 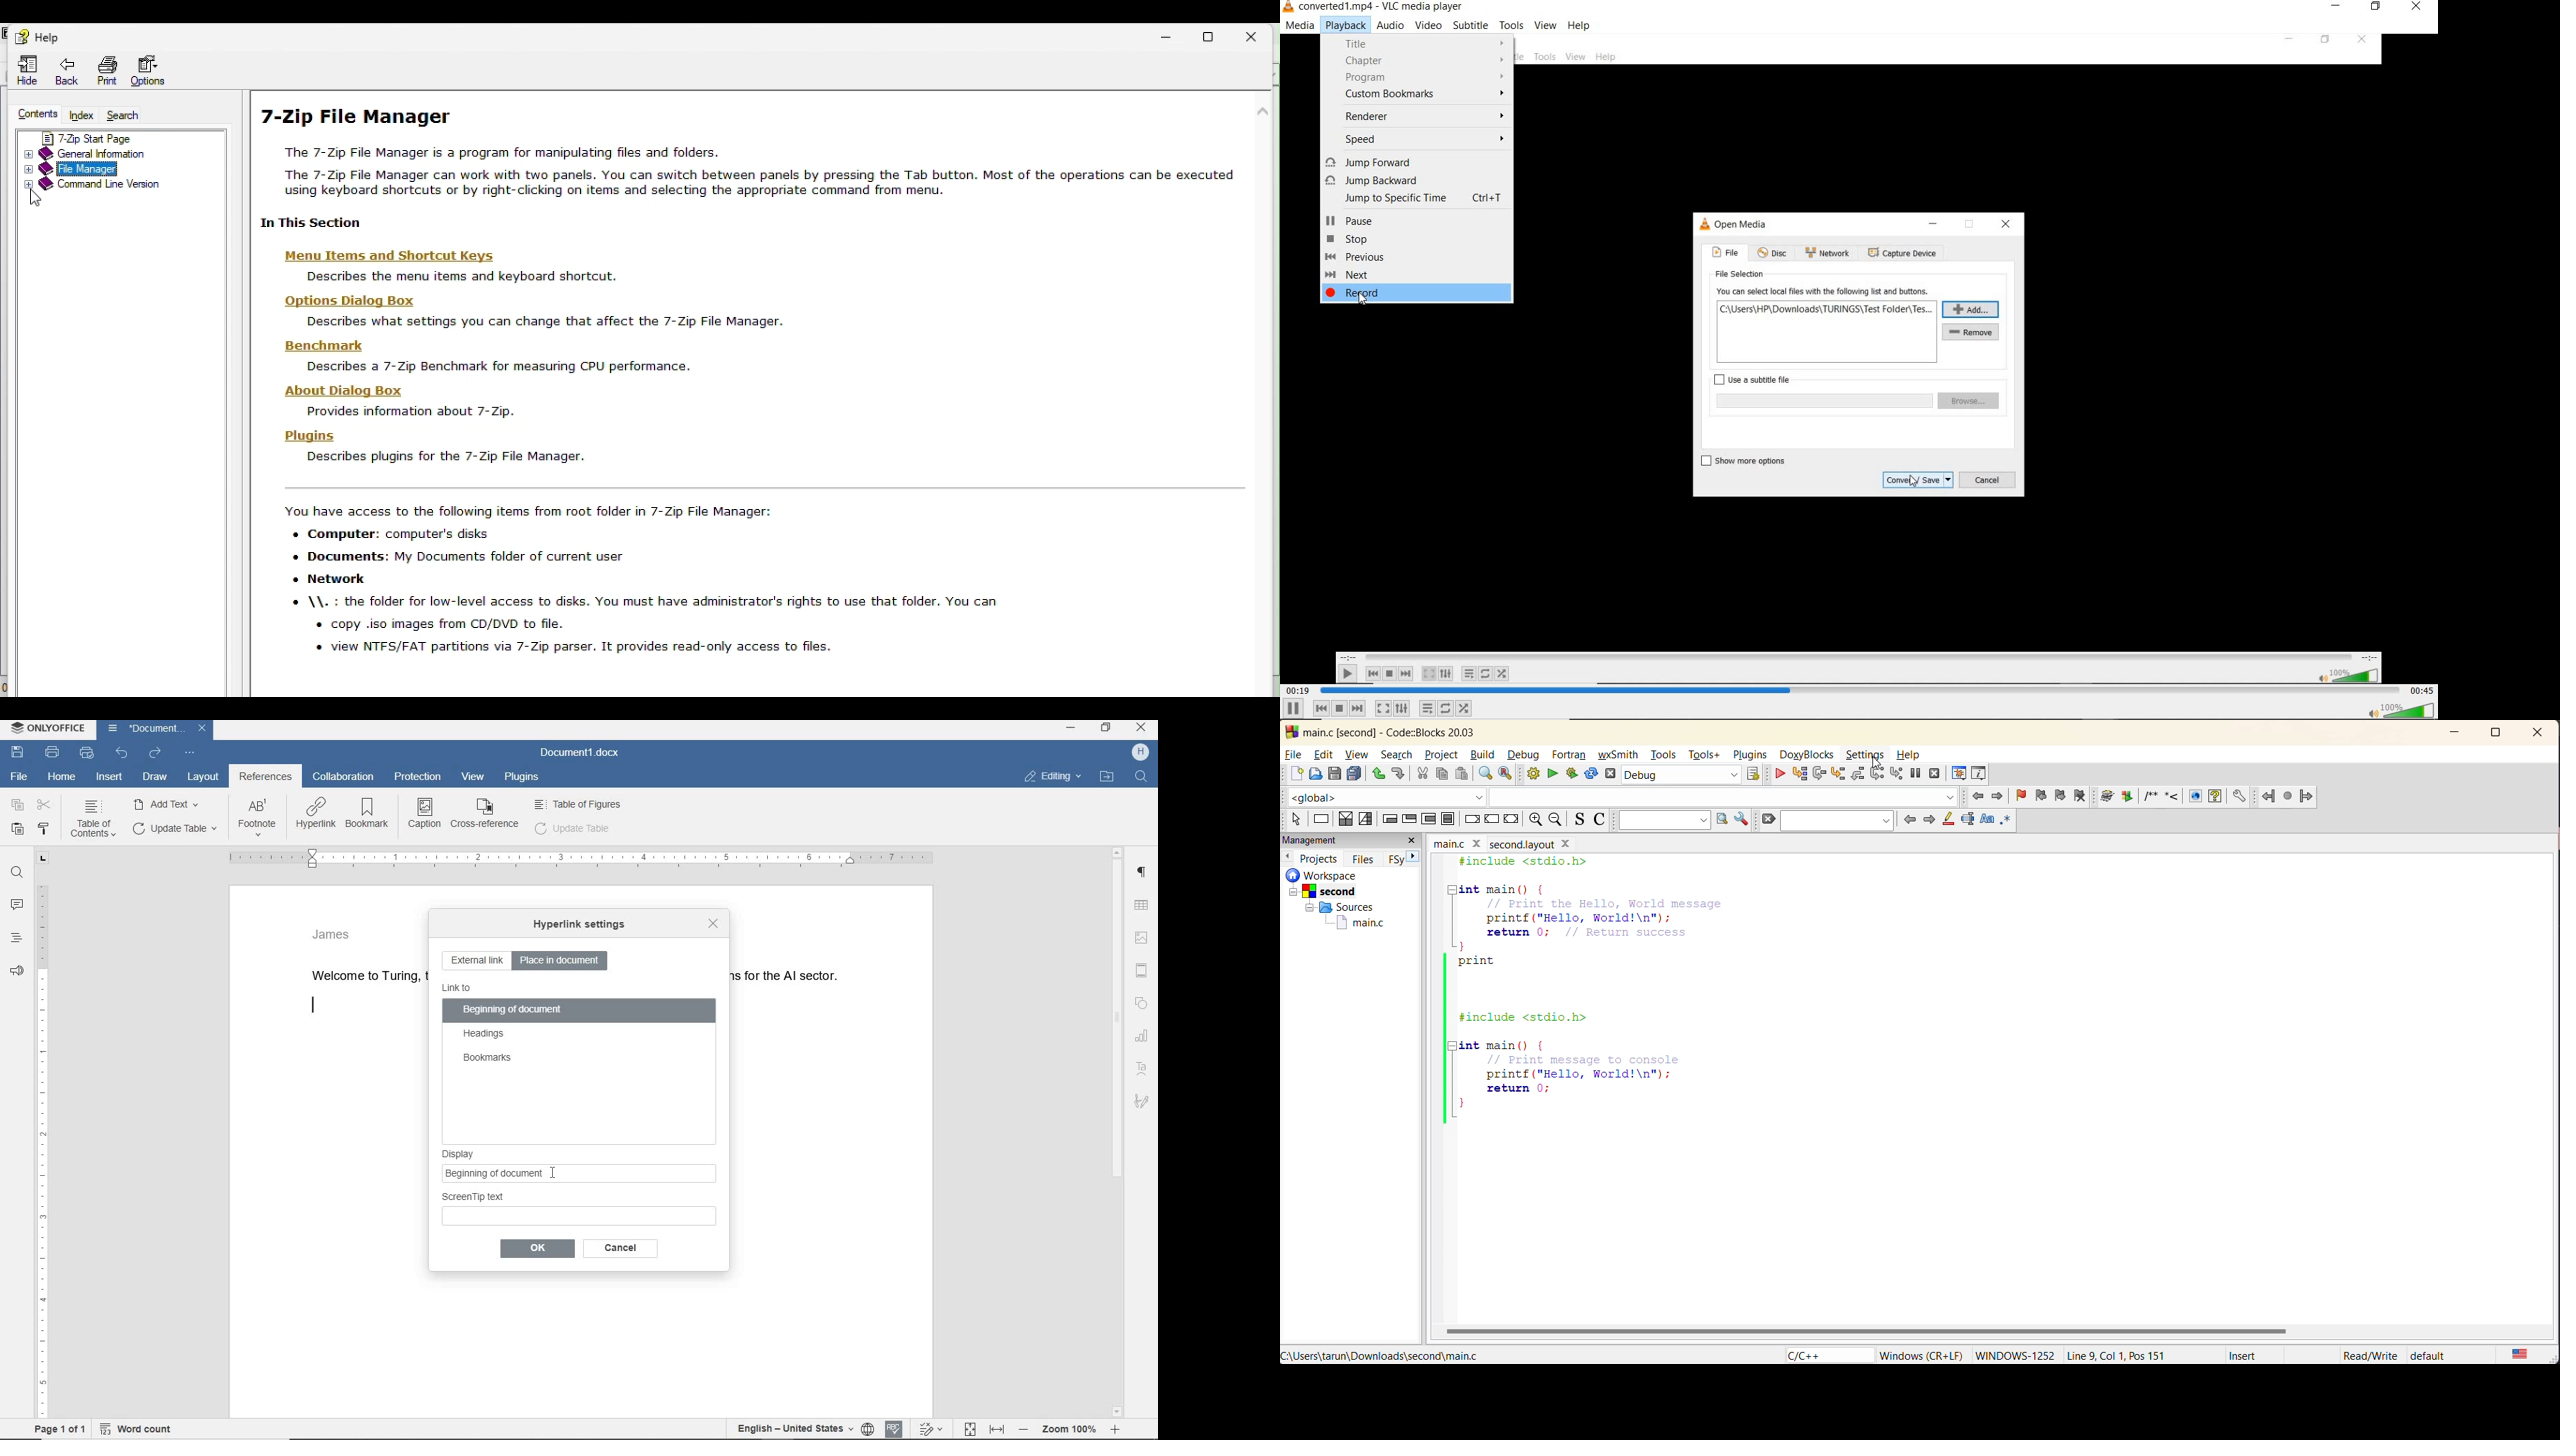 I want to click on entry condition loop, so click(x=1389, y=819).